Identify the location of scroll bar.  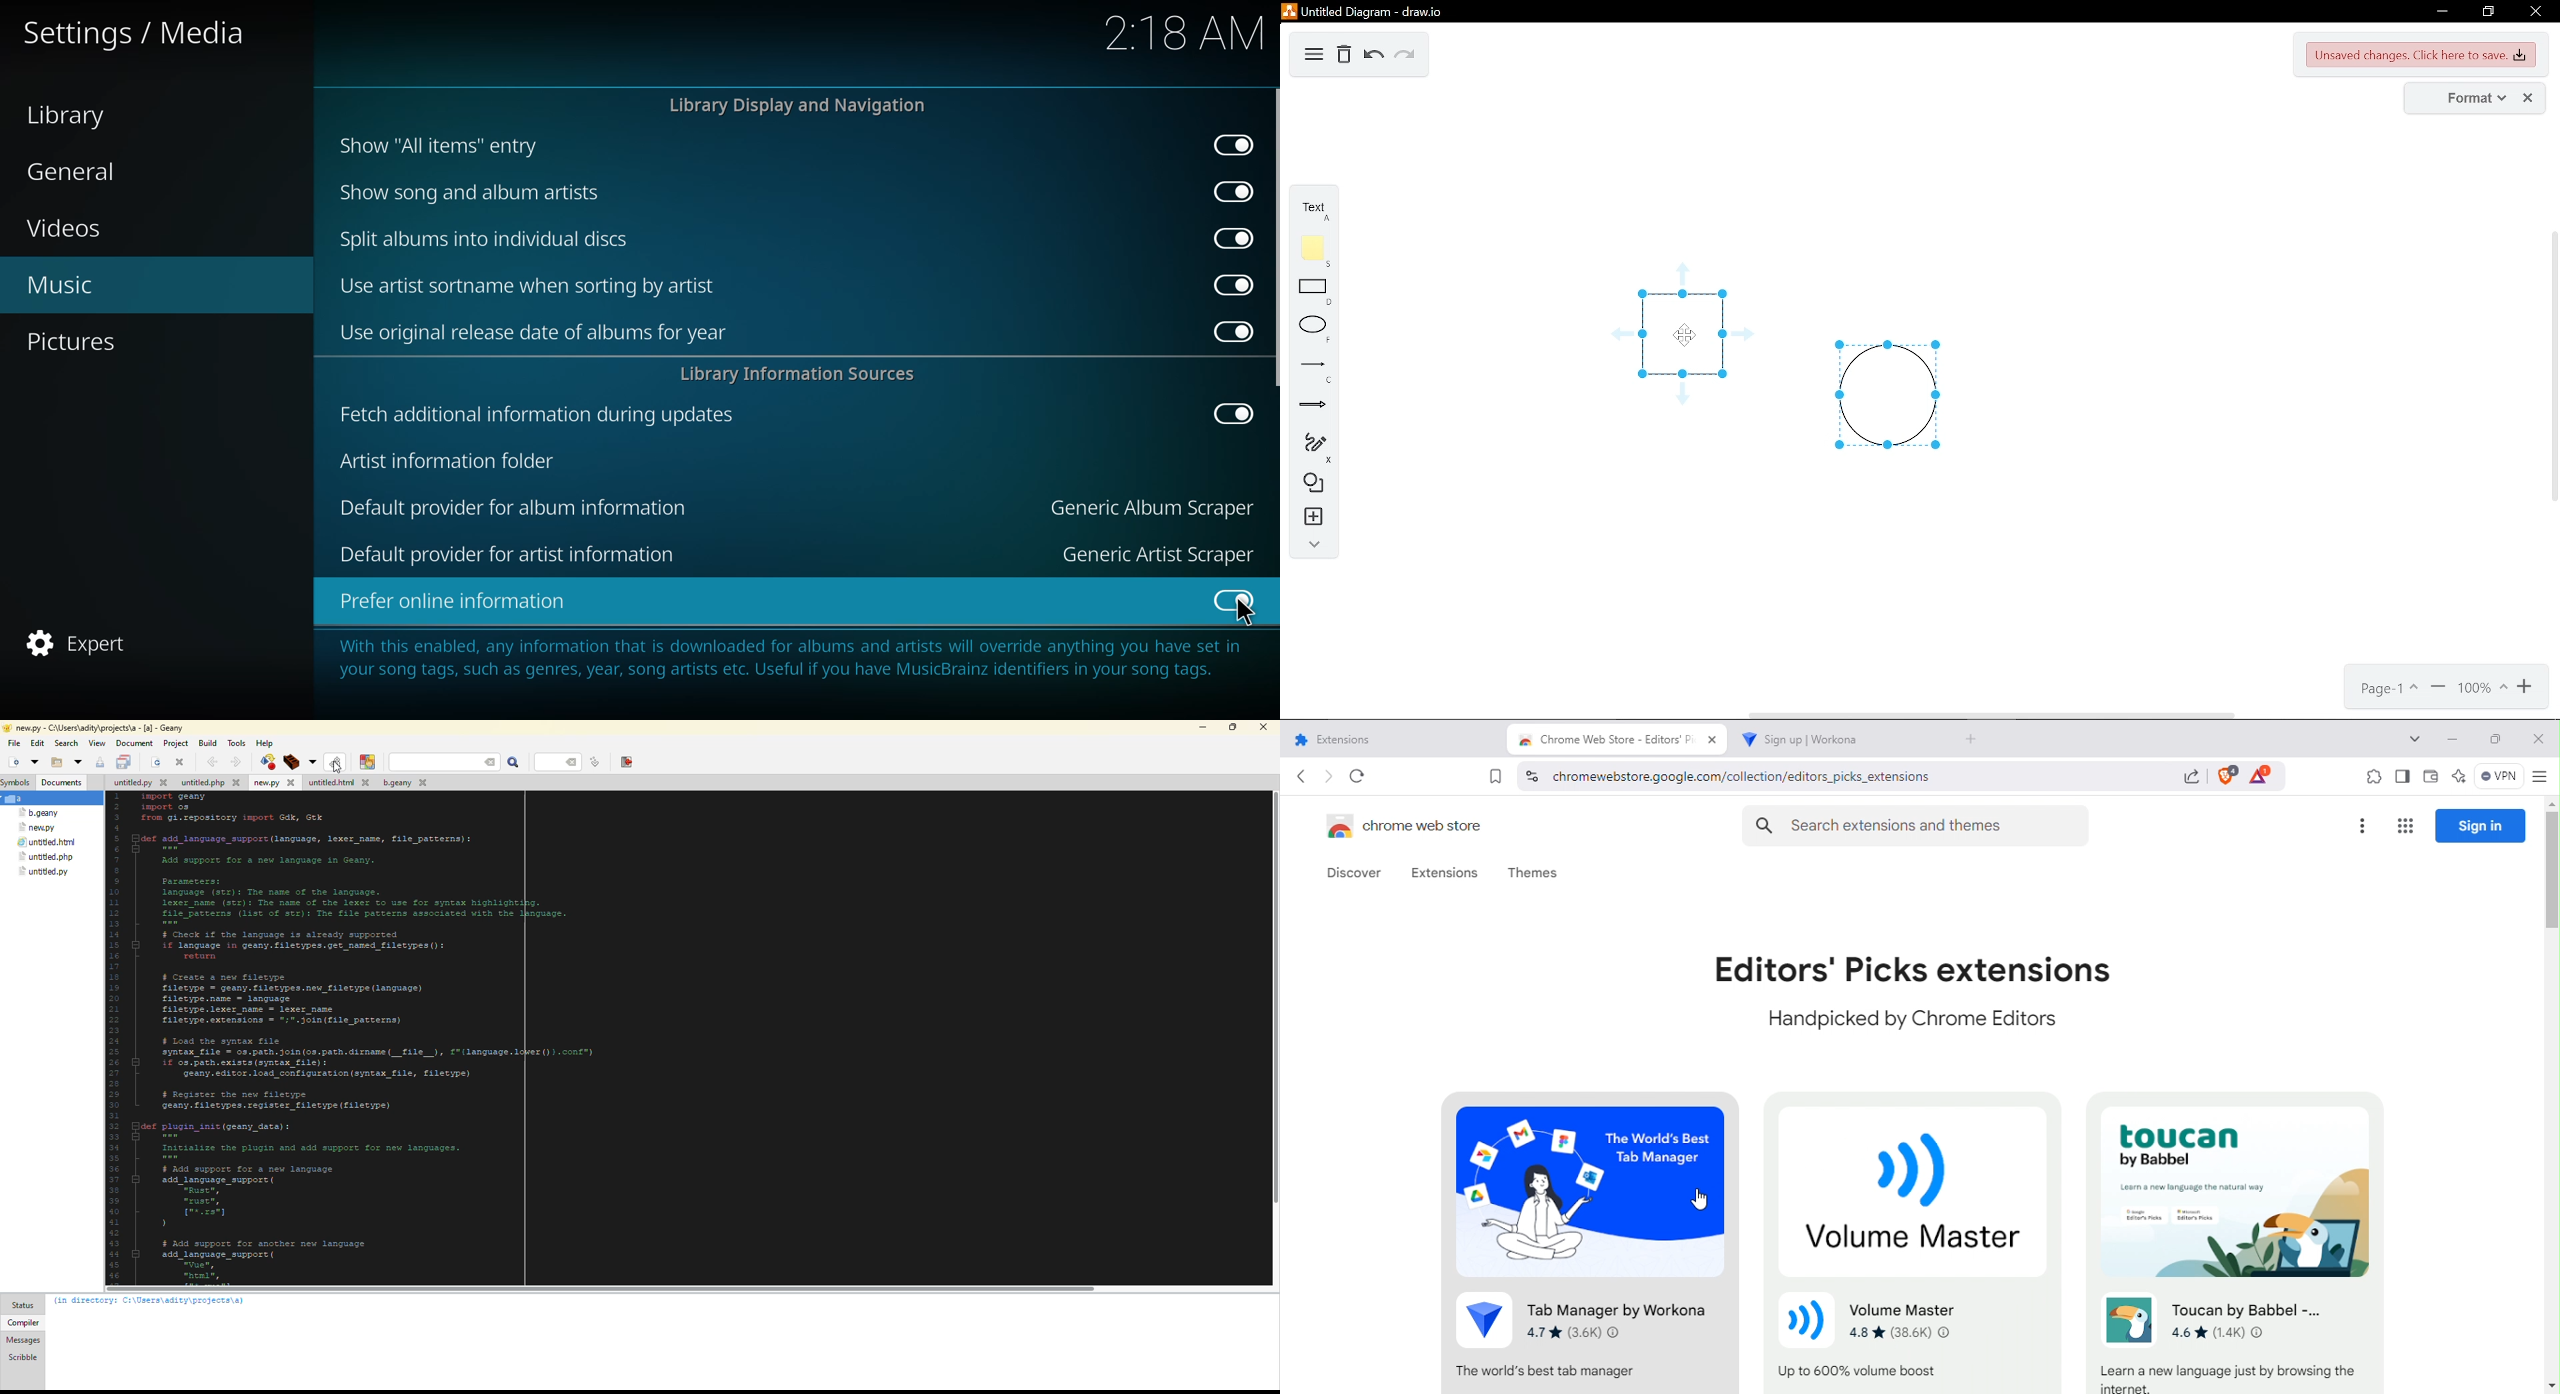
(1277, 236).